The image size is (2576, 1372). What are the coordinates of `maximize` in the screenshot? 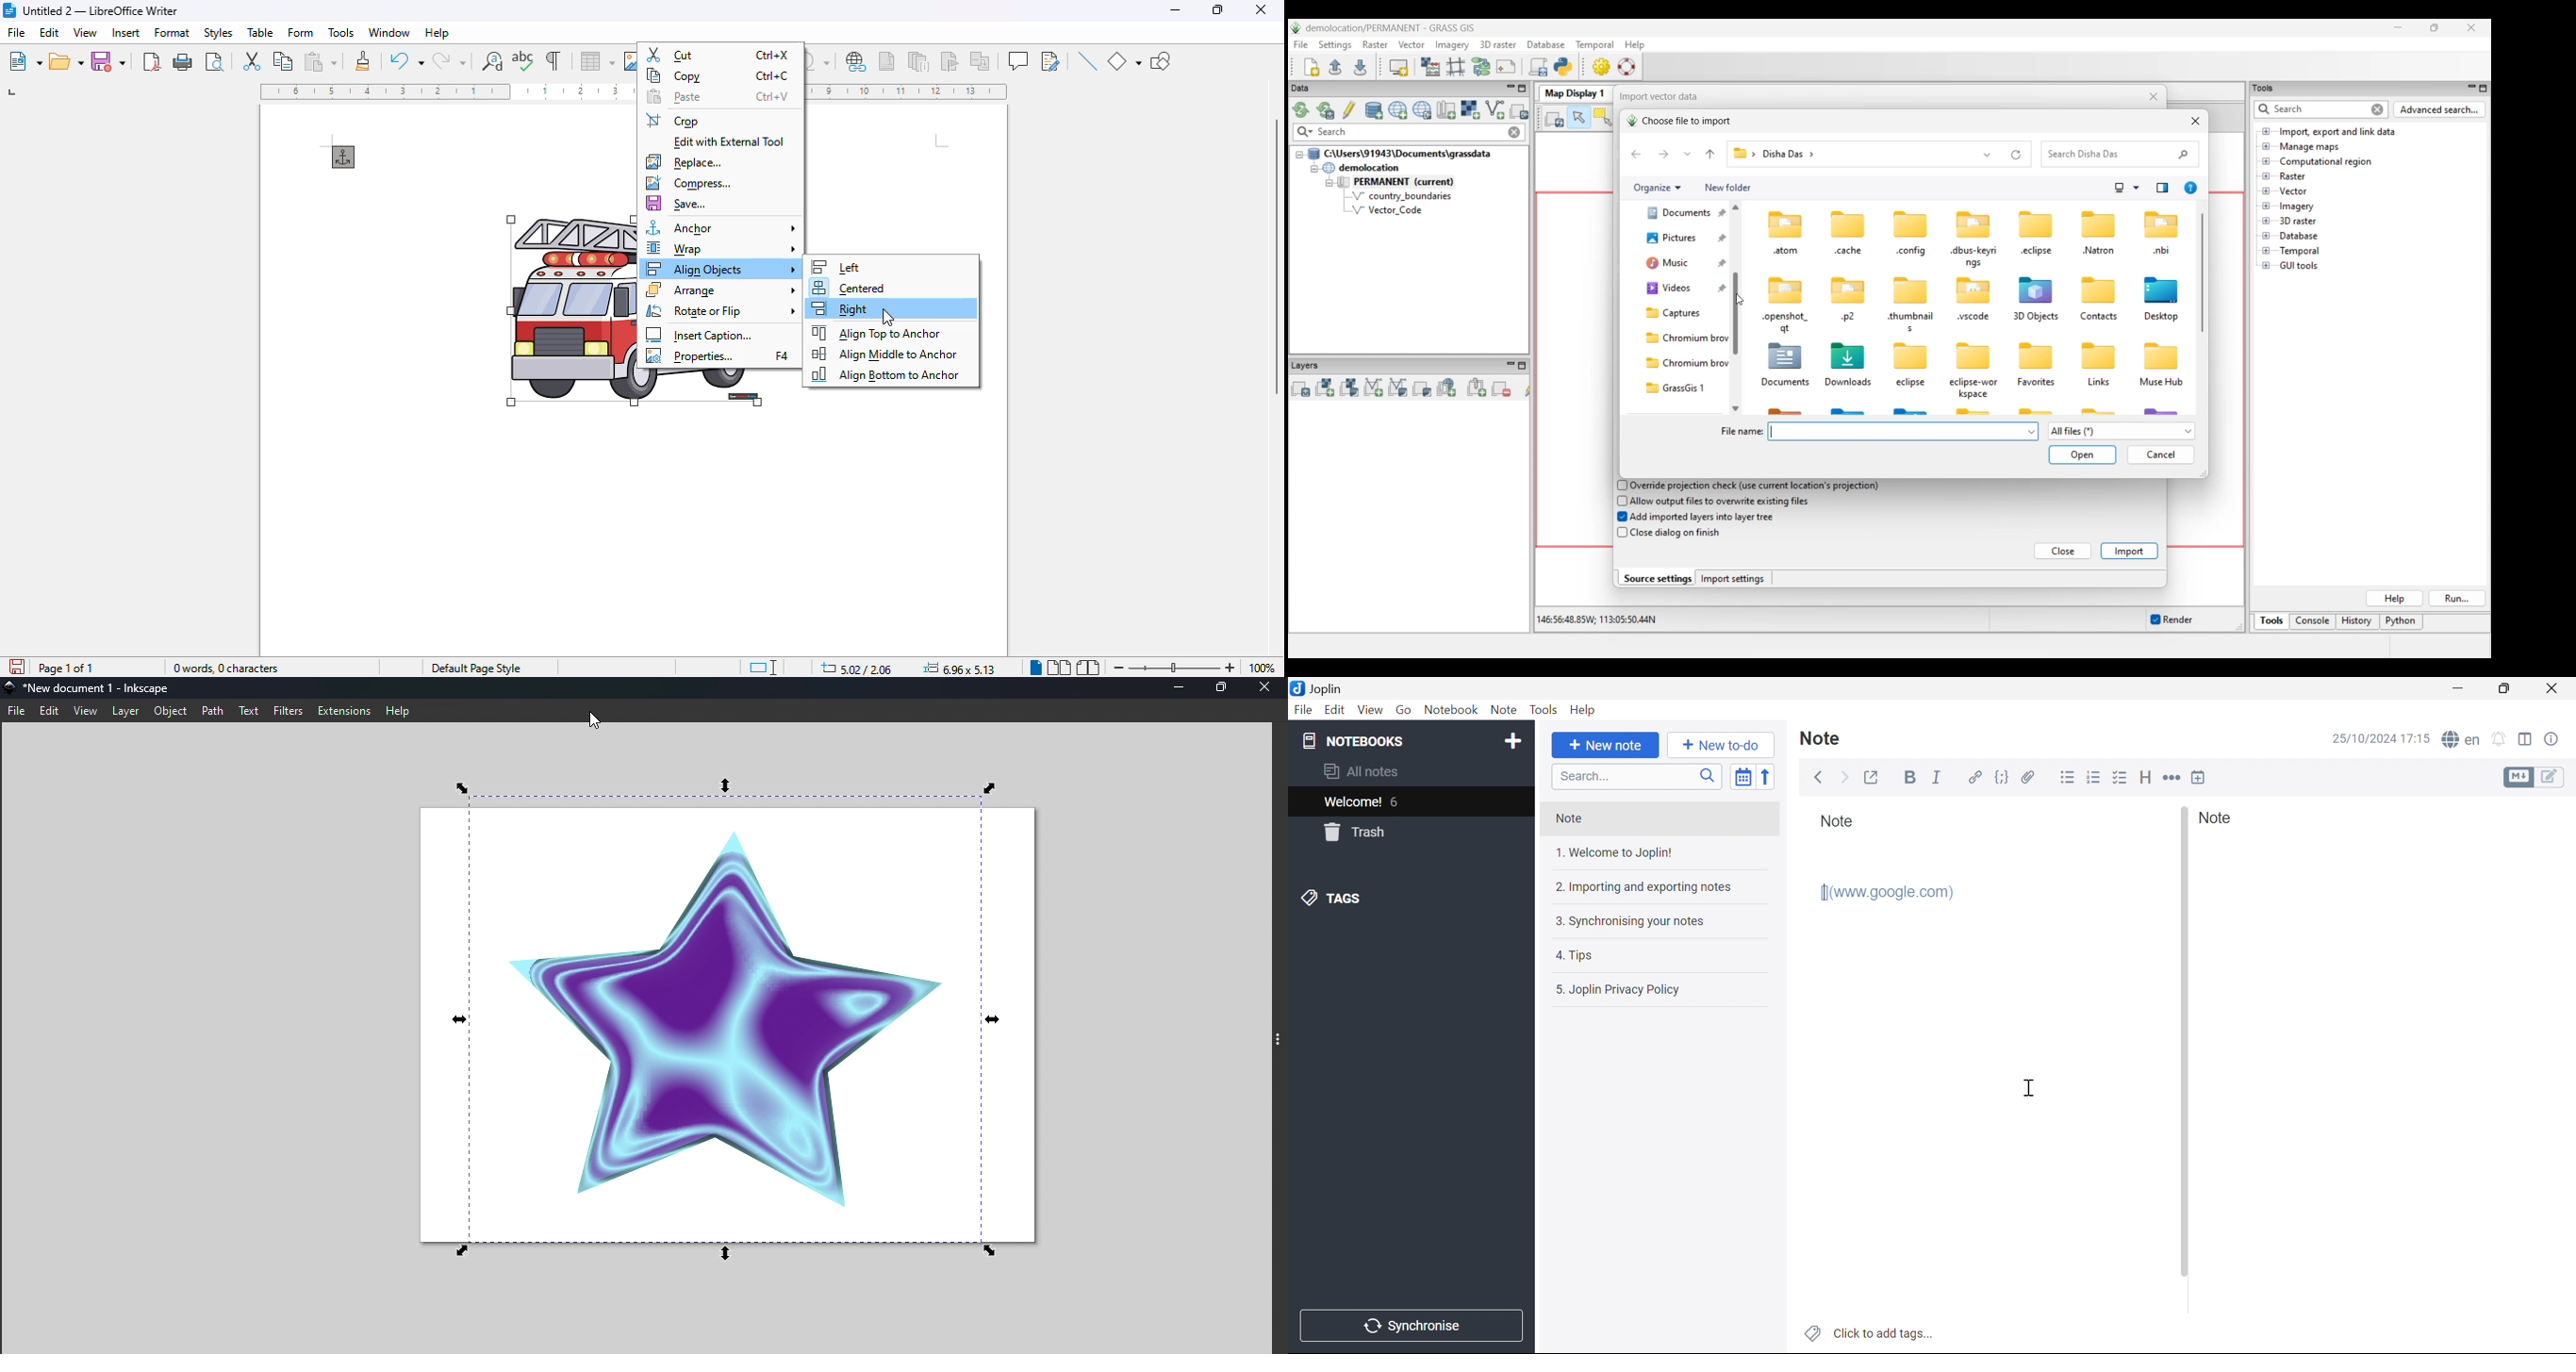 It's located at (1220, 10).